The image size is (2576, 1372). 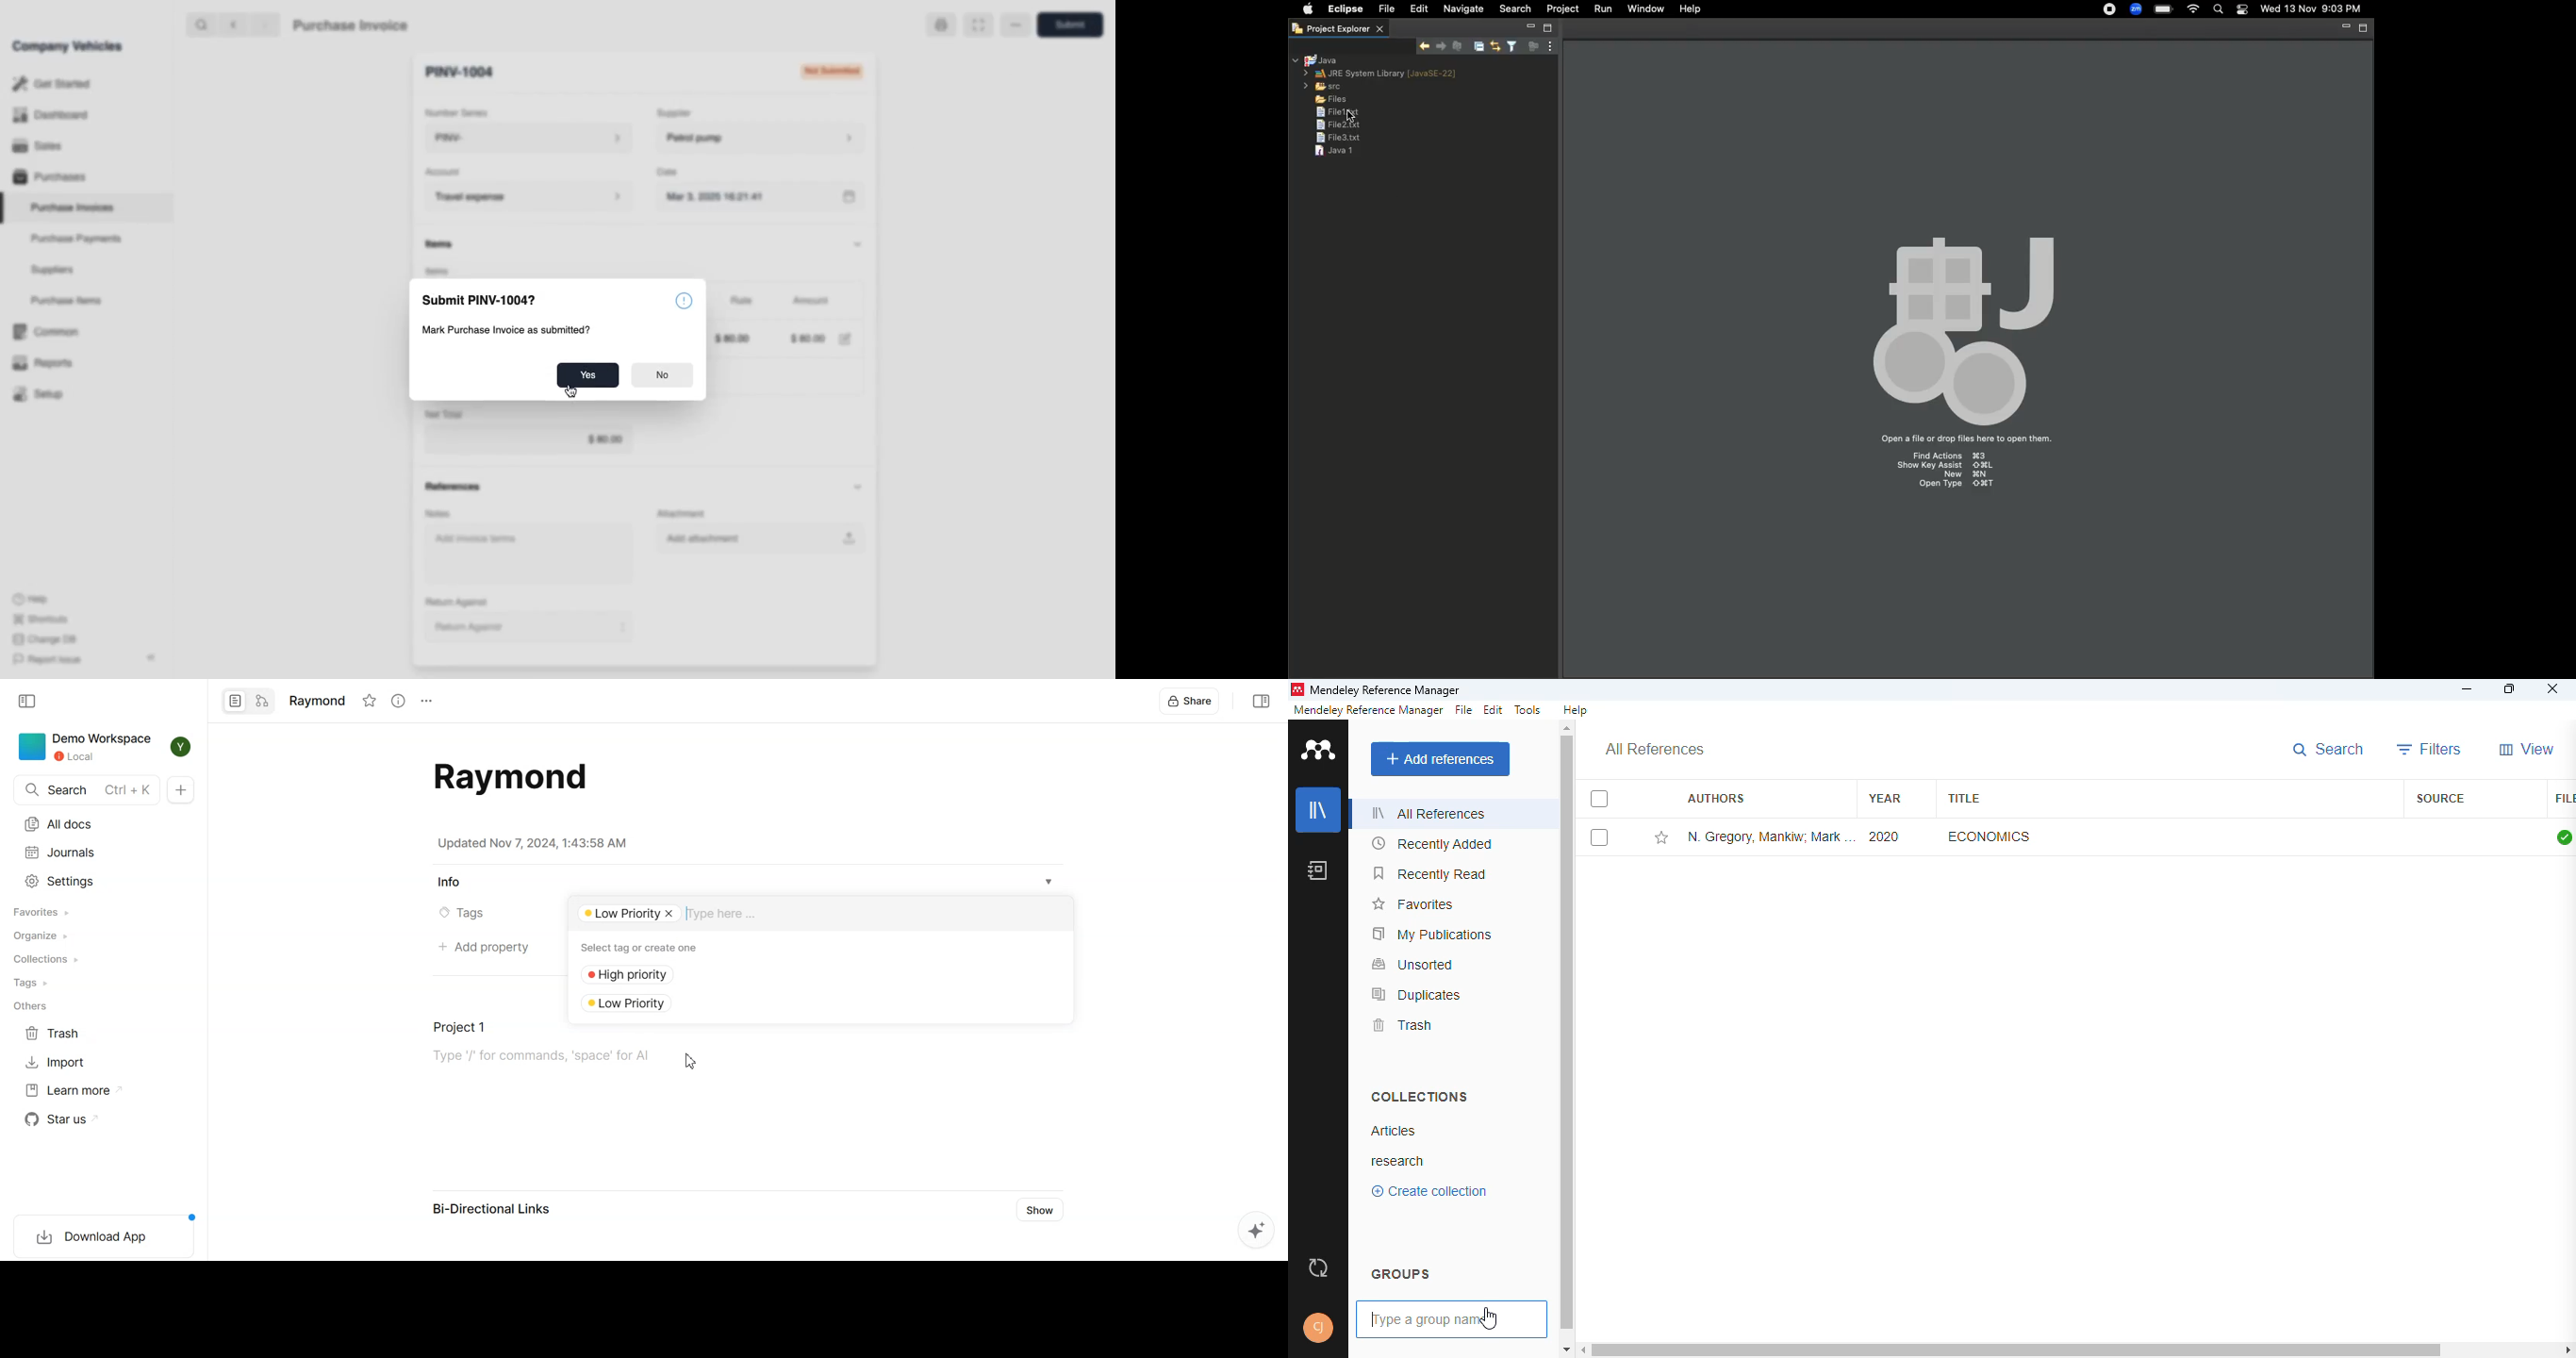 I want to click on Open a file or drop files here, so click(x=1965, y=440).